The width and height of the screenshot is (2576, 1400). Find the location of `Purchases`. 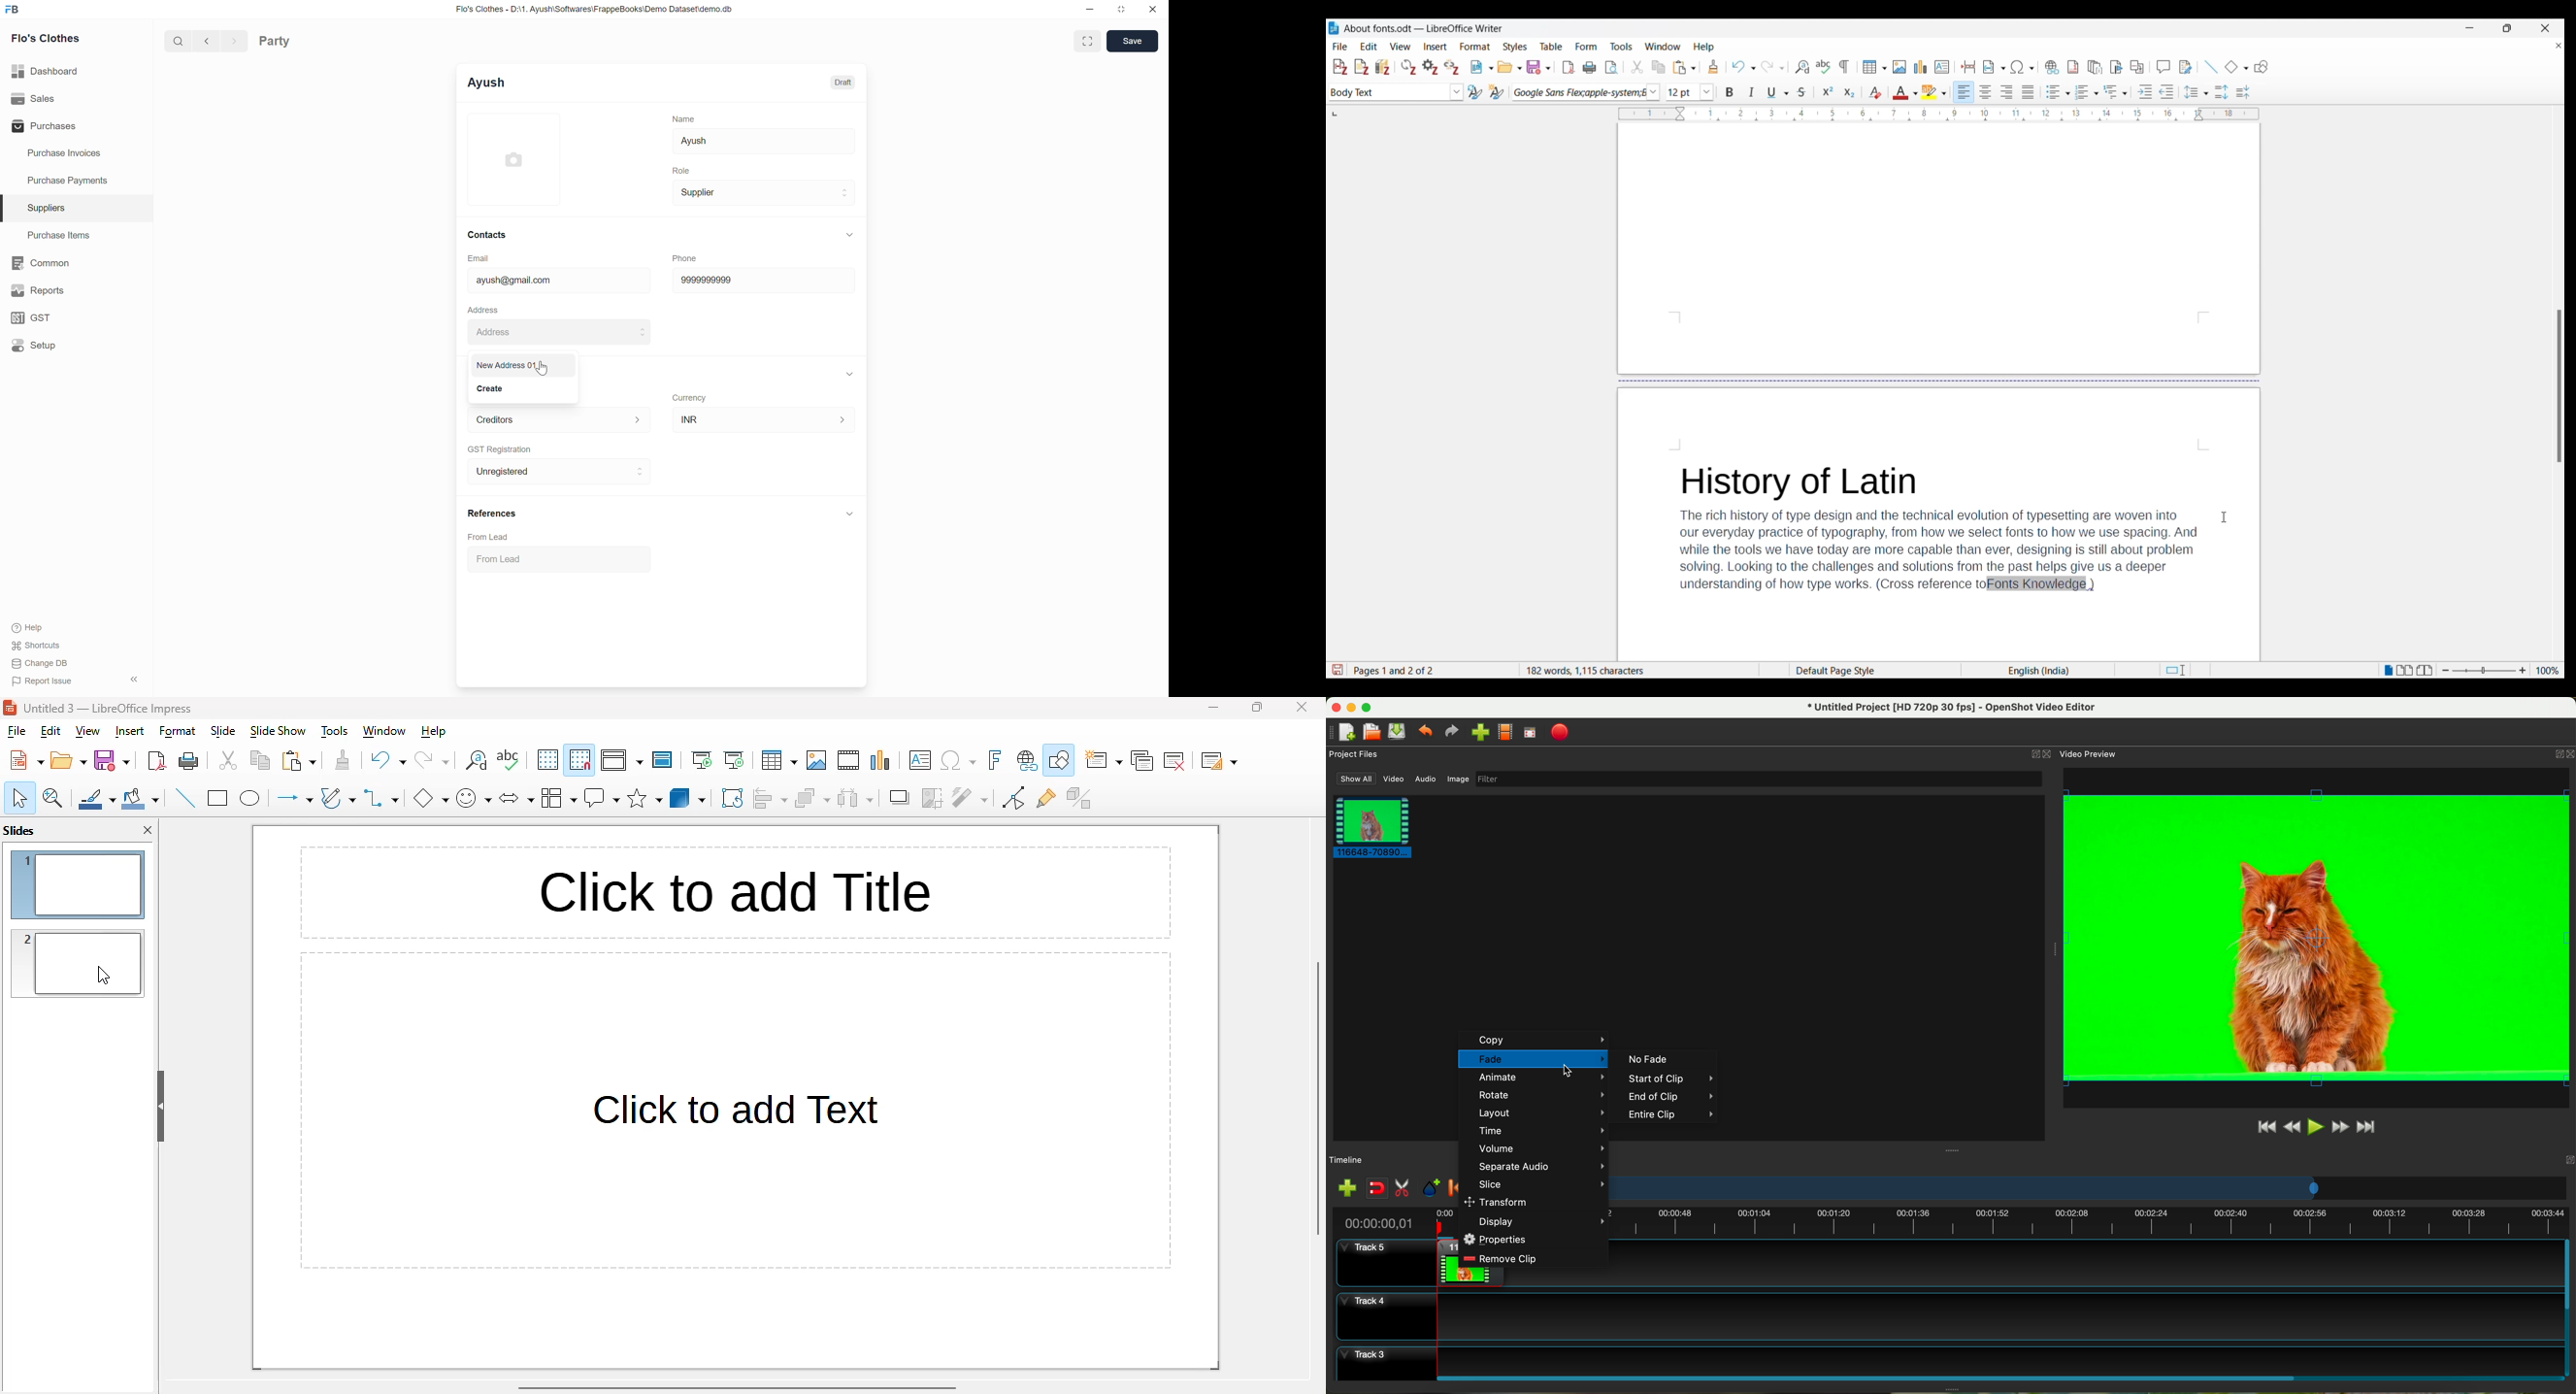

Purchases is located at coordinates (76, 126).